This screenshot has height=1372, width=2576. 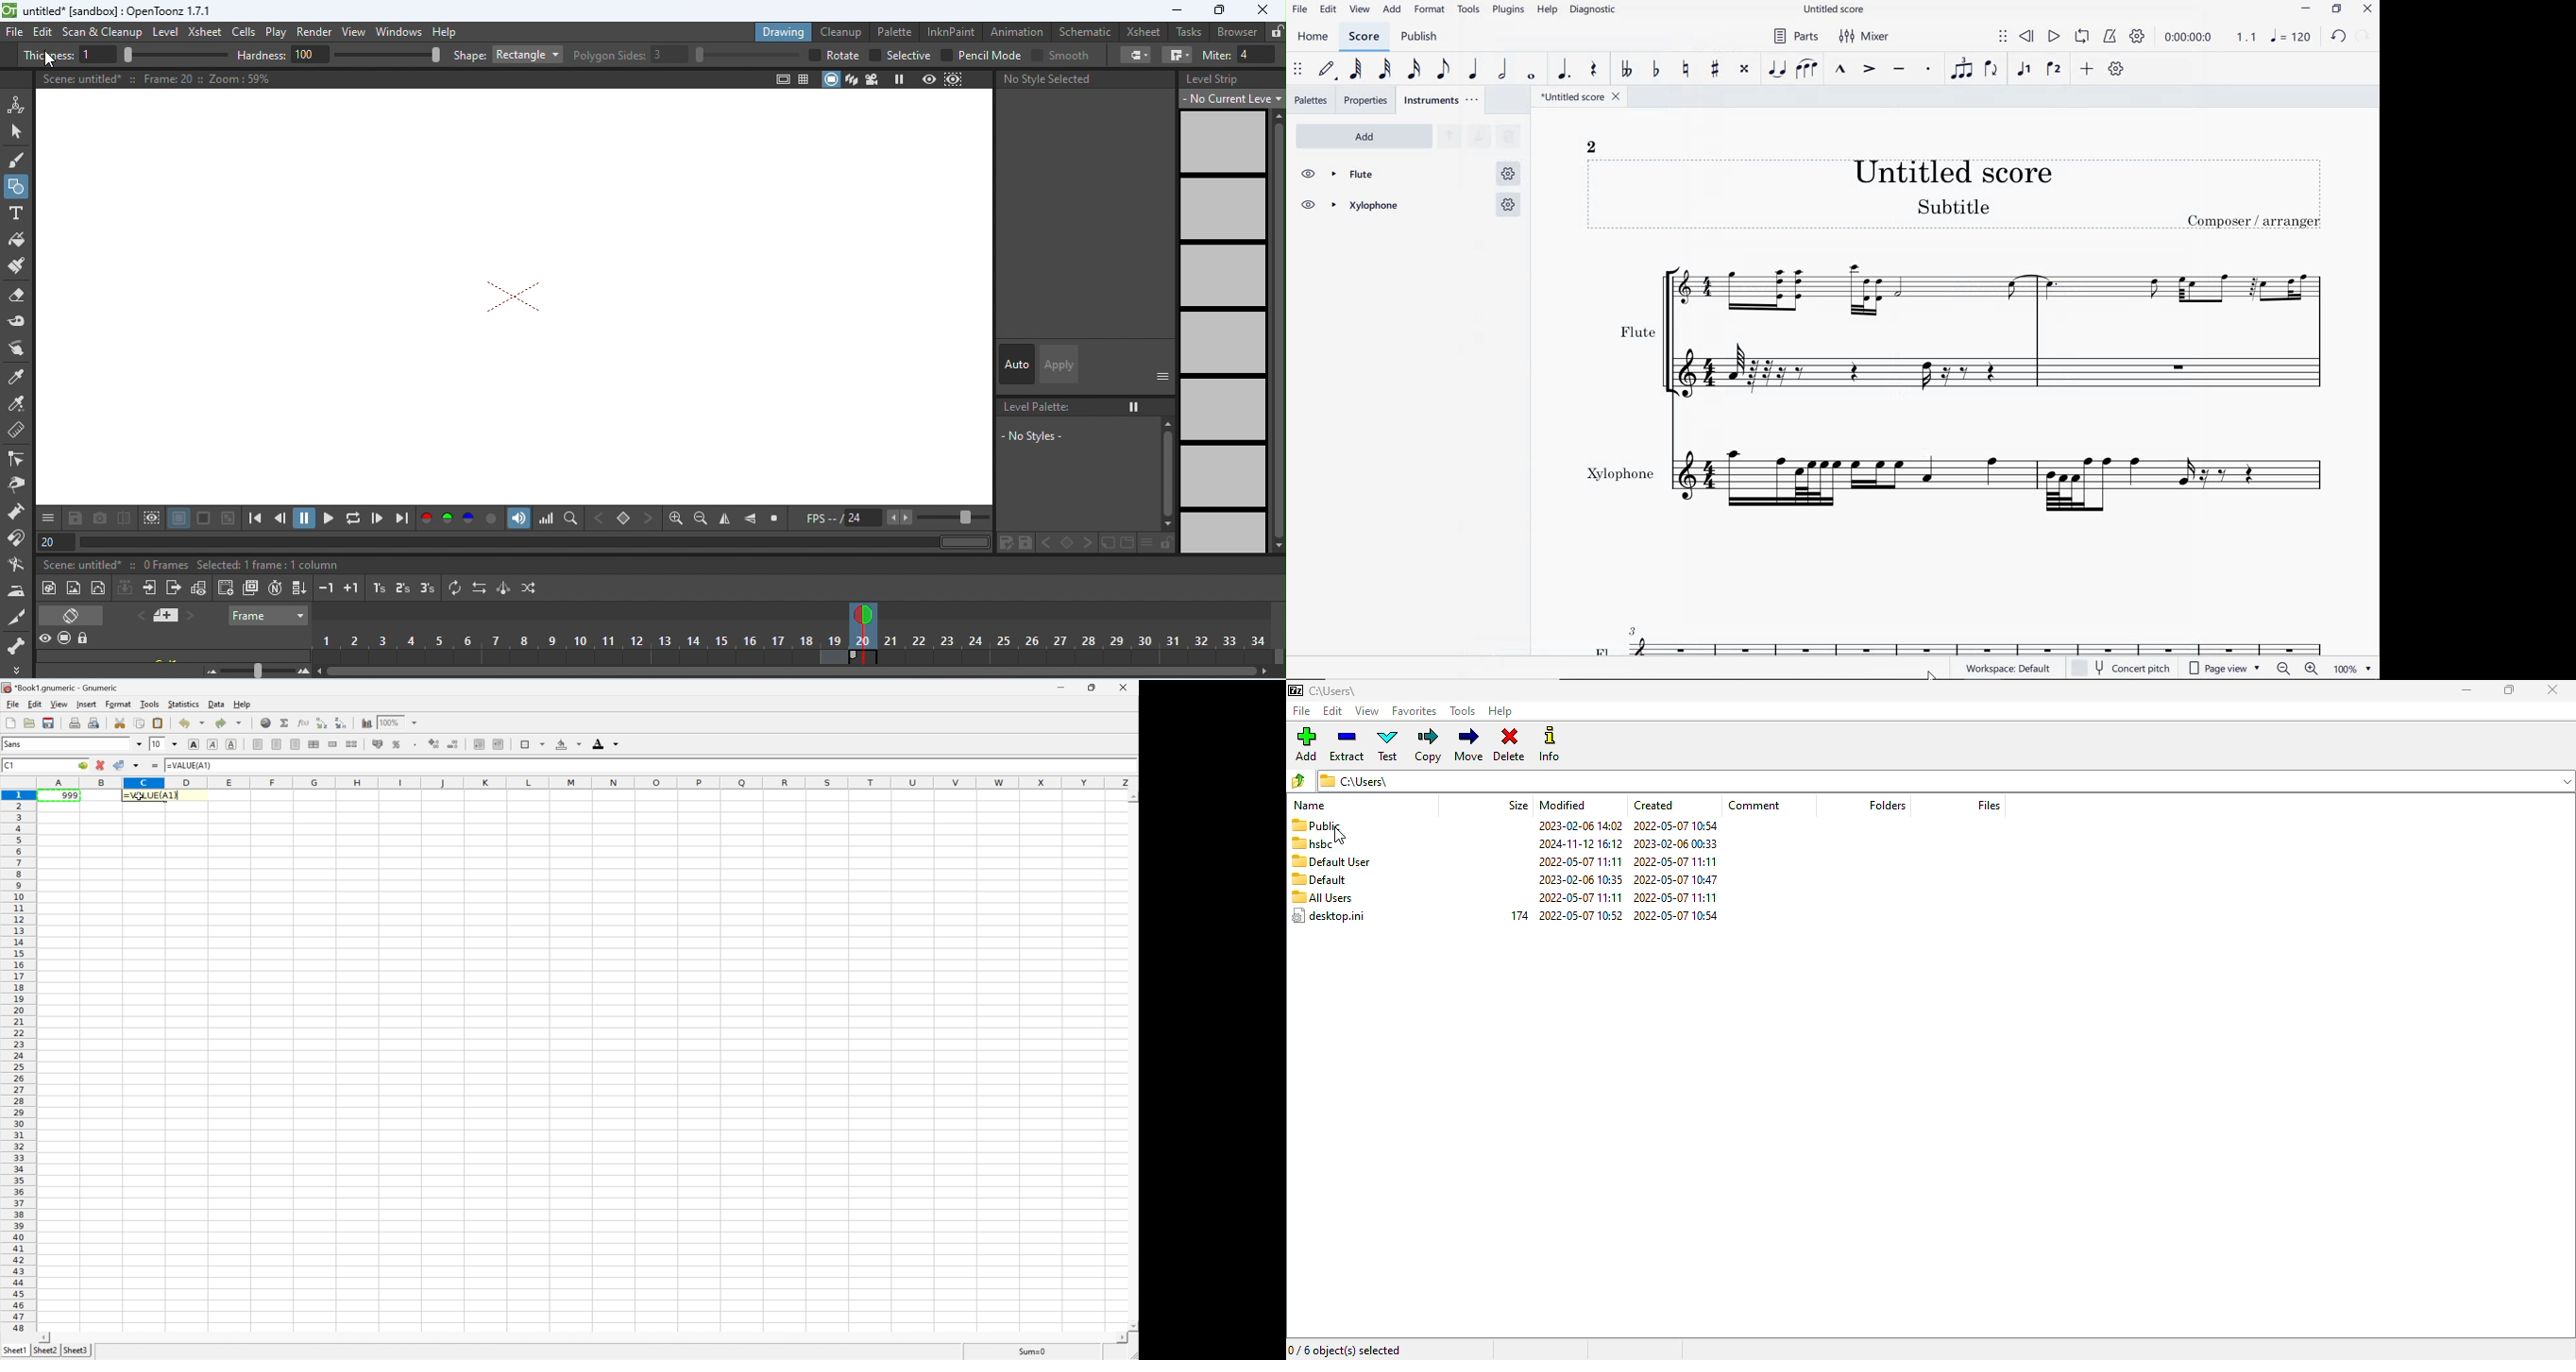 I want to click on HALF NOTE, so click(x=1502, y=70).